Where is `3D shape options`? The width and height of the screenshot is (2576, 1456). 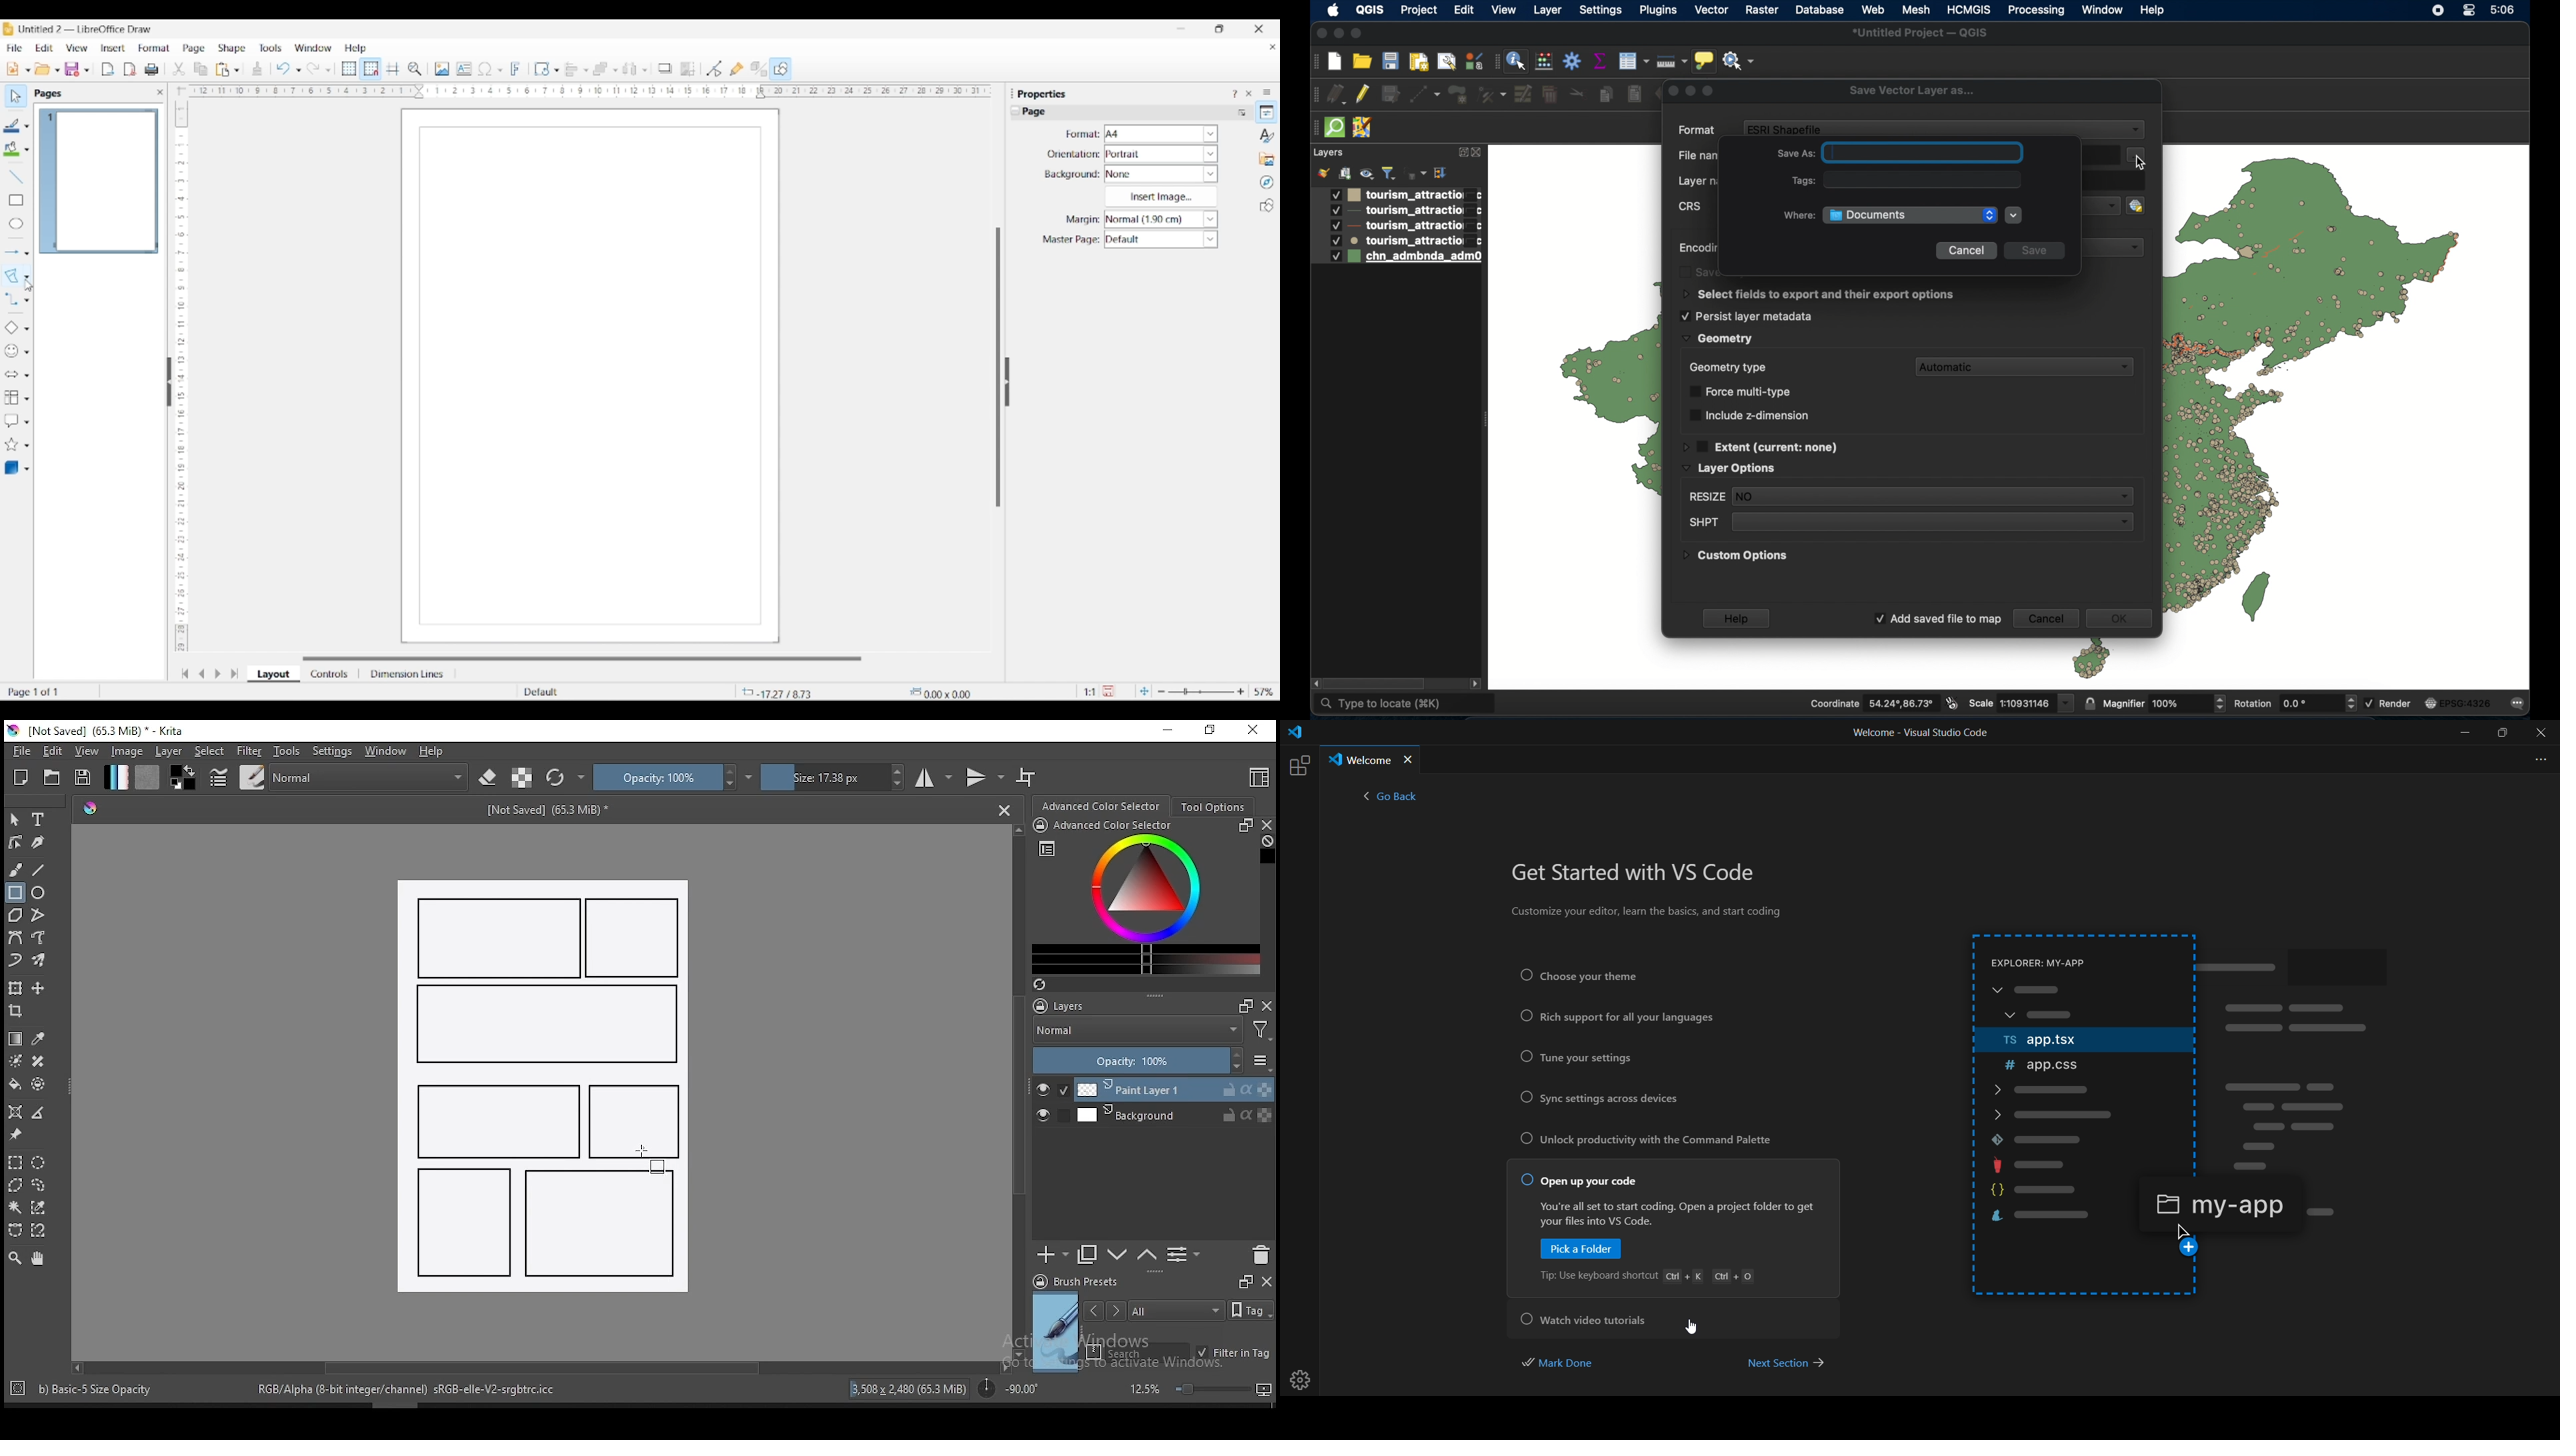 3D shape options is located at coordinates (27, 469).